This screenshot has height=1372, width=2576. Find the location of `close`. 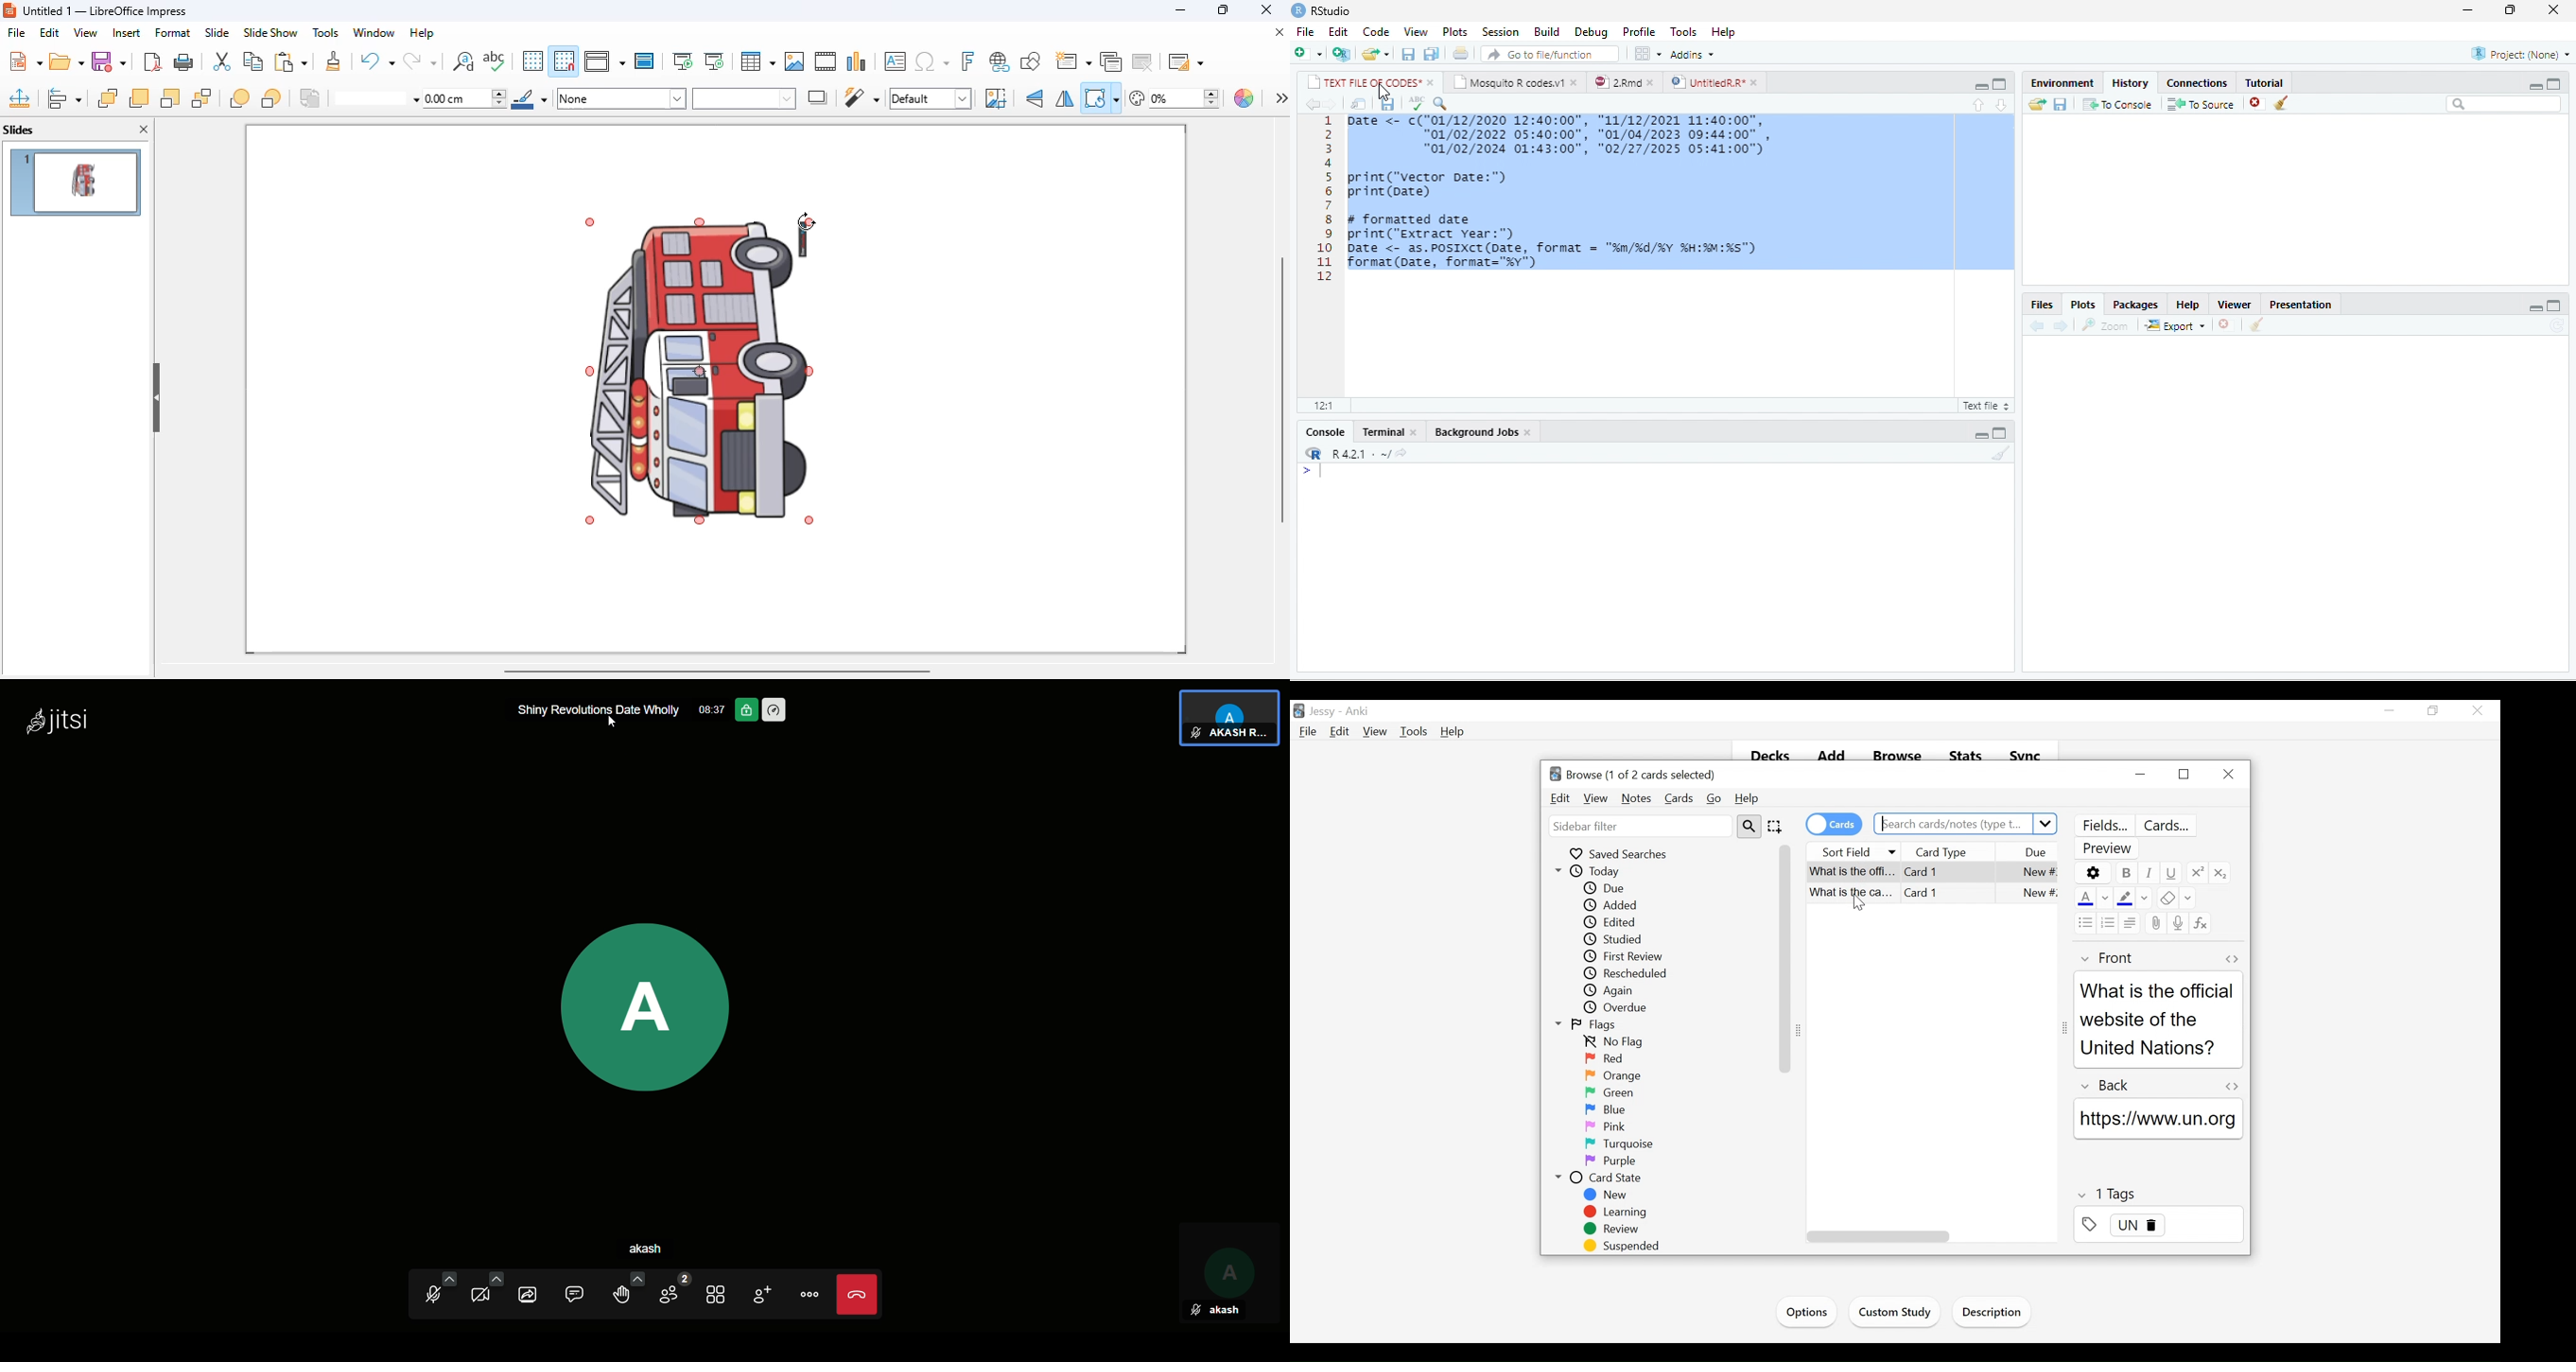

close is located at coordinates (1432, 82).